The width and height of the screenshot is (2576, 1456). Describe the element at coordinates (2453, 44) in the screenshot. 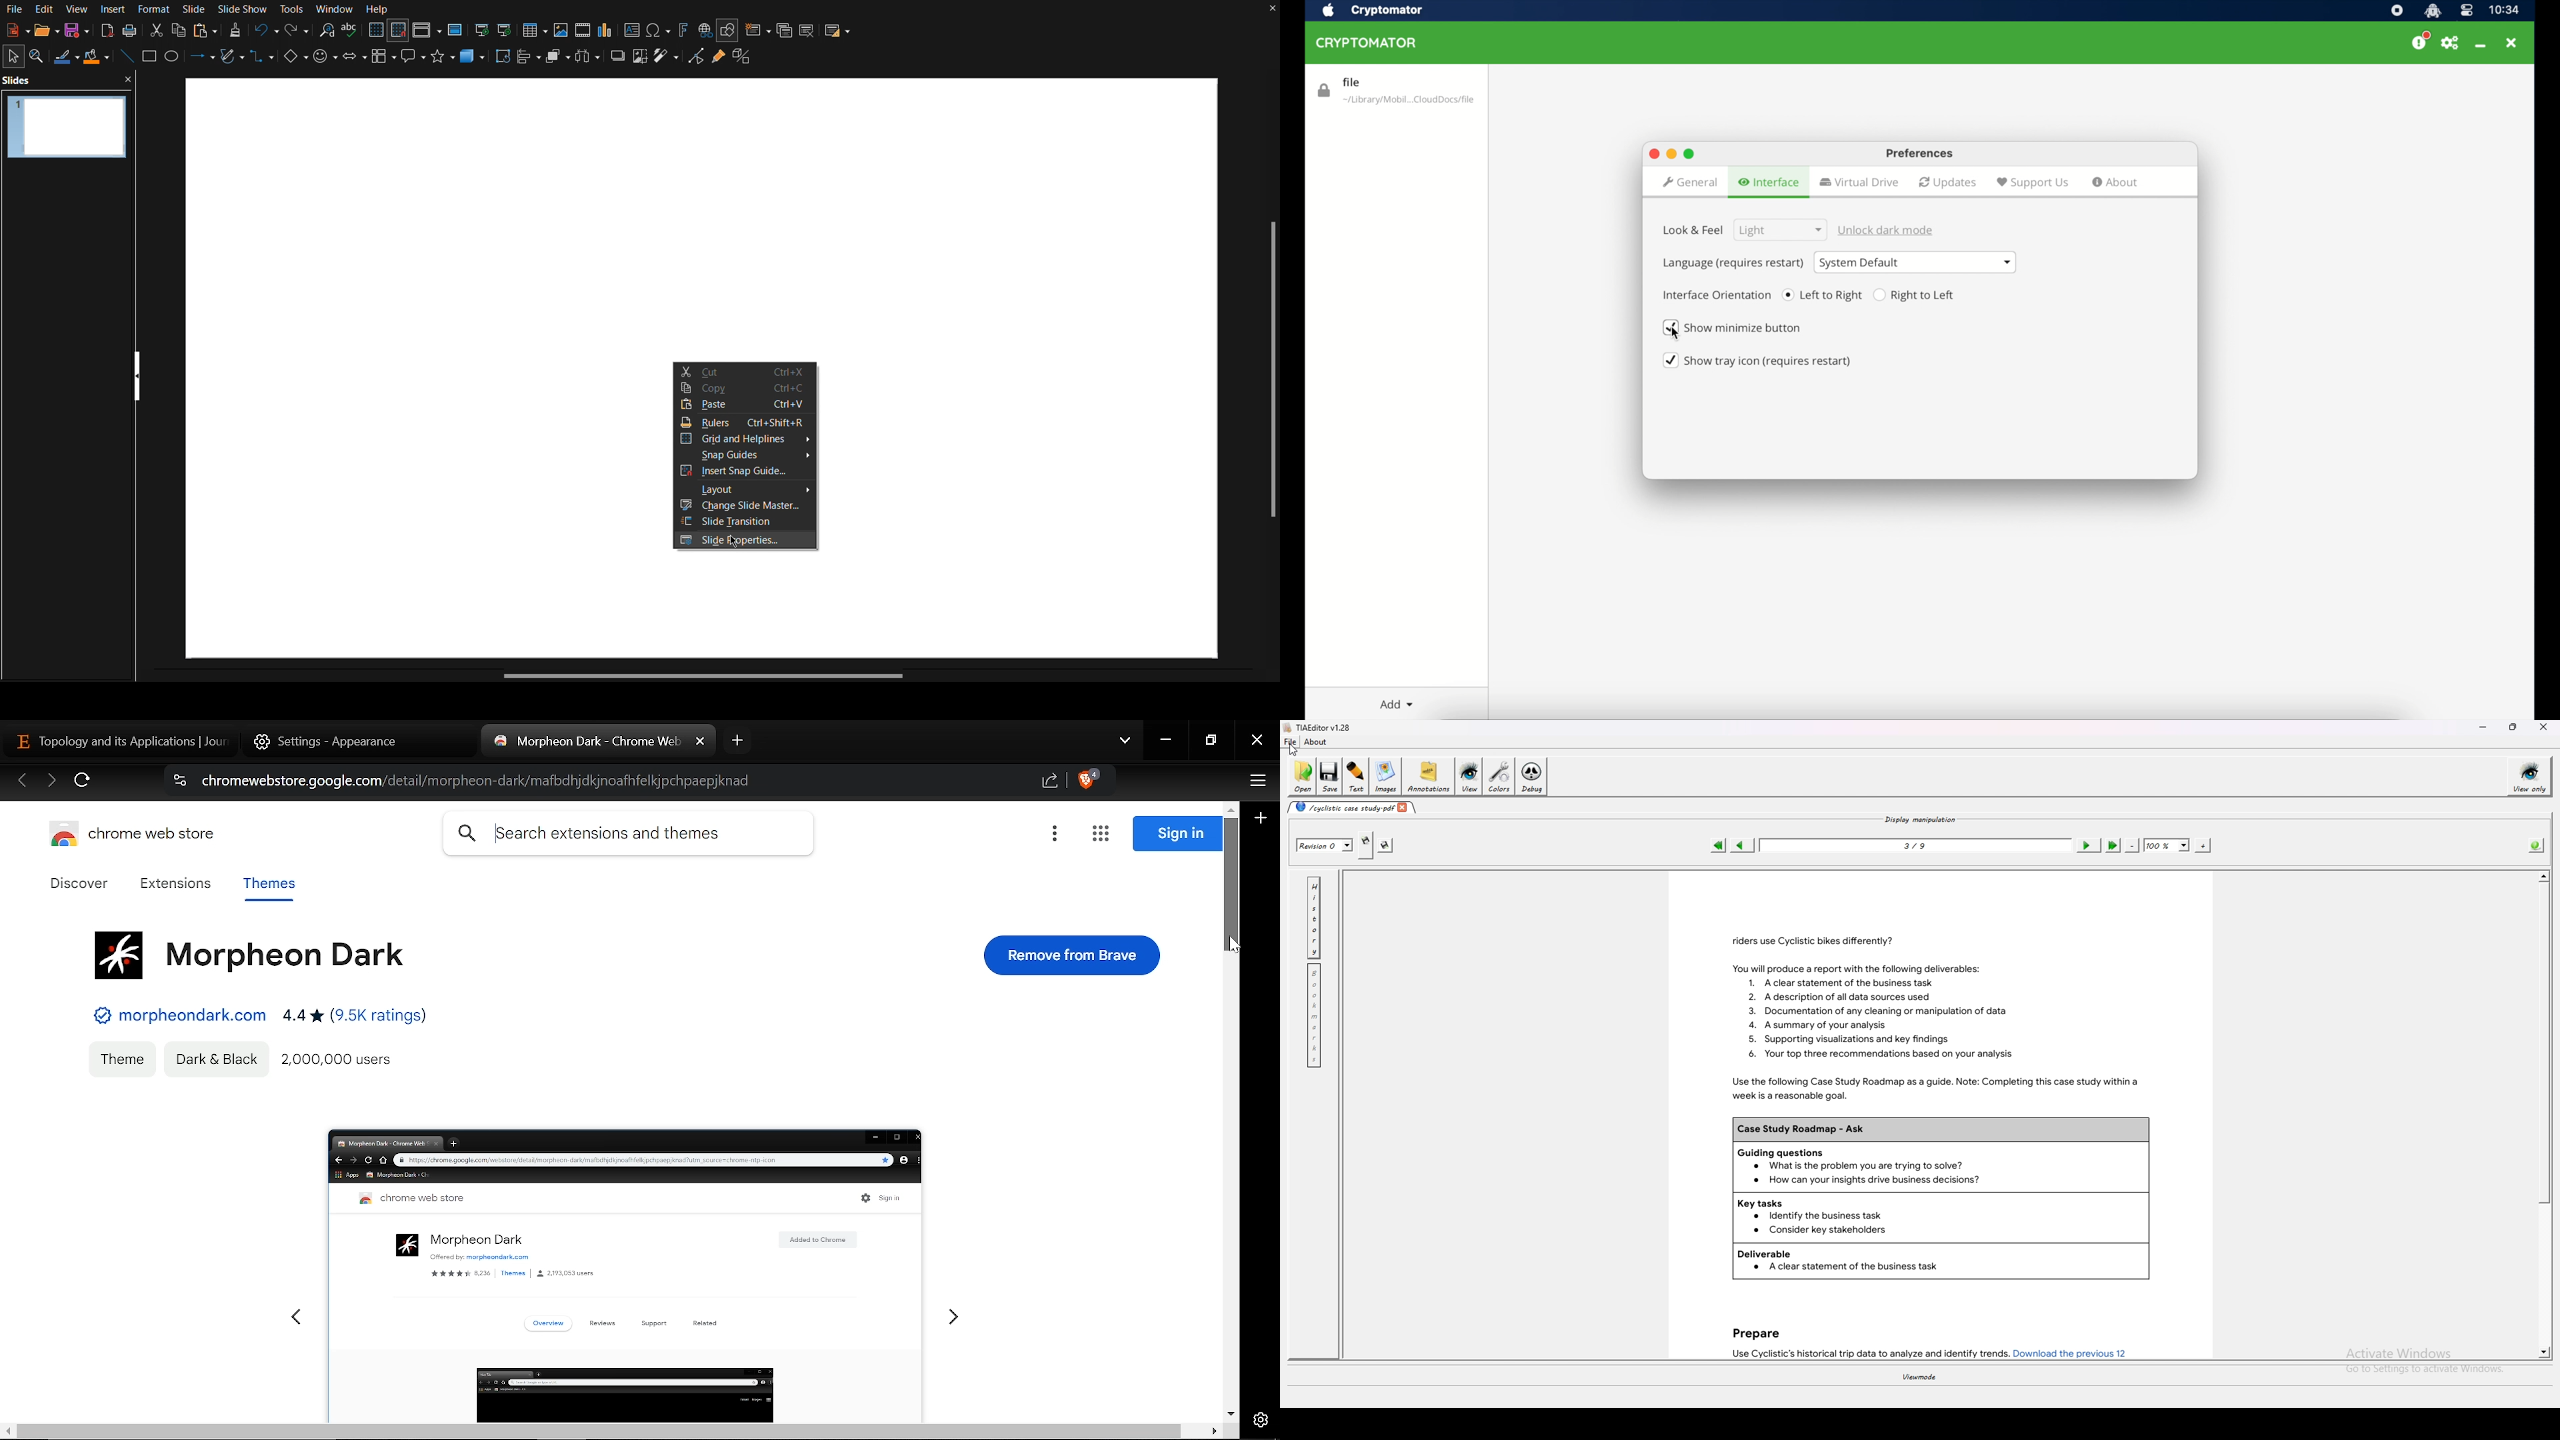

I see `preferences` at that location.